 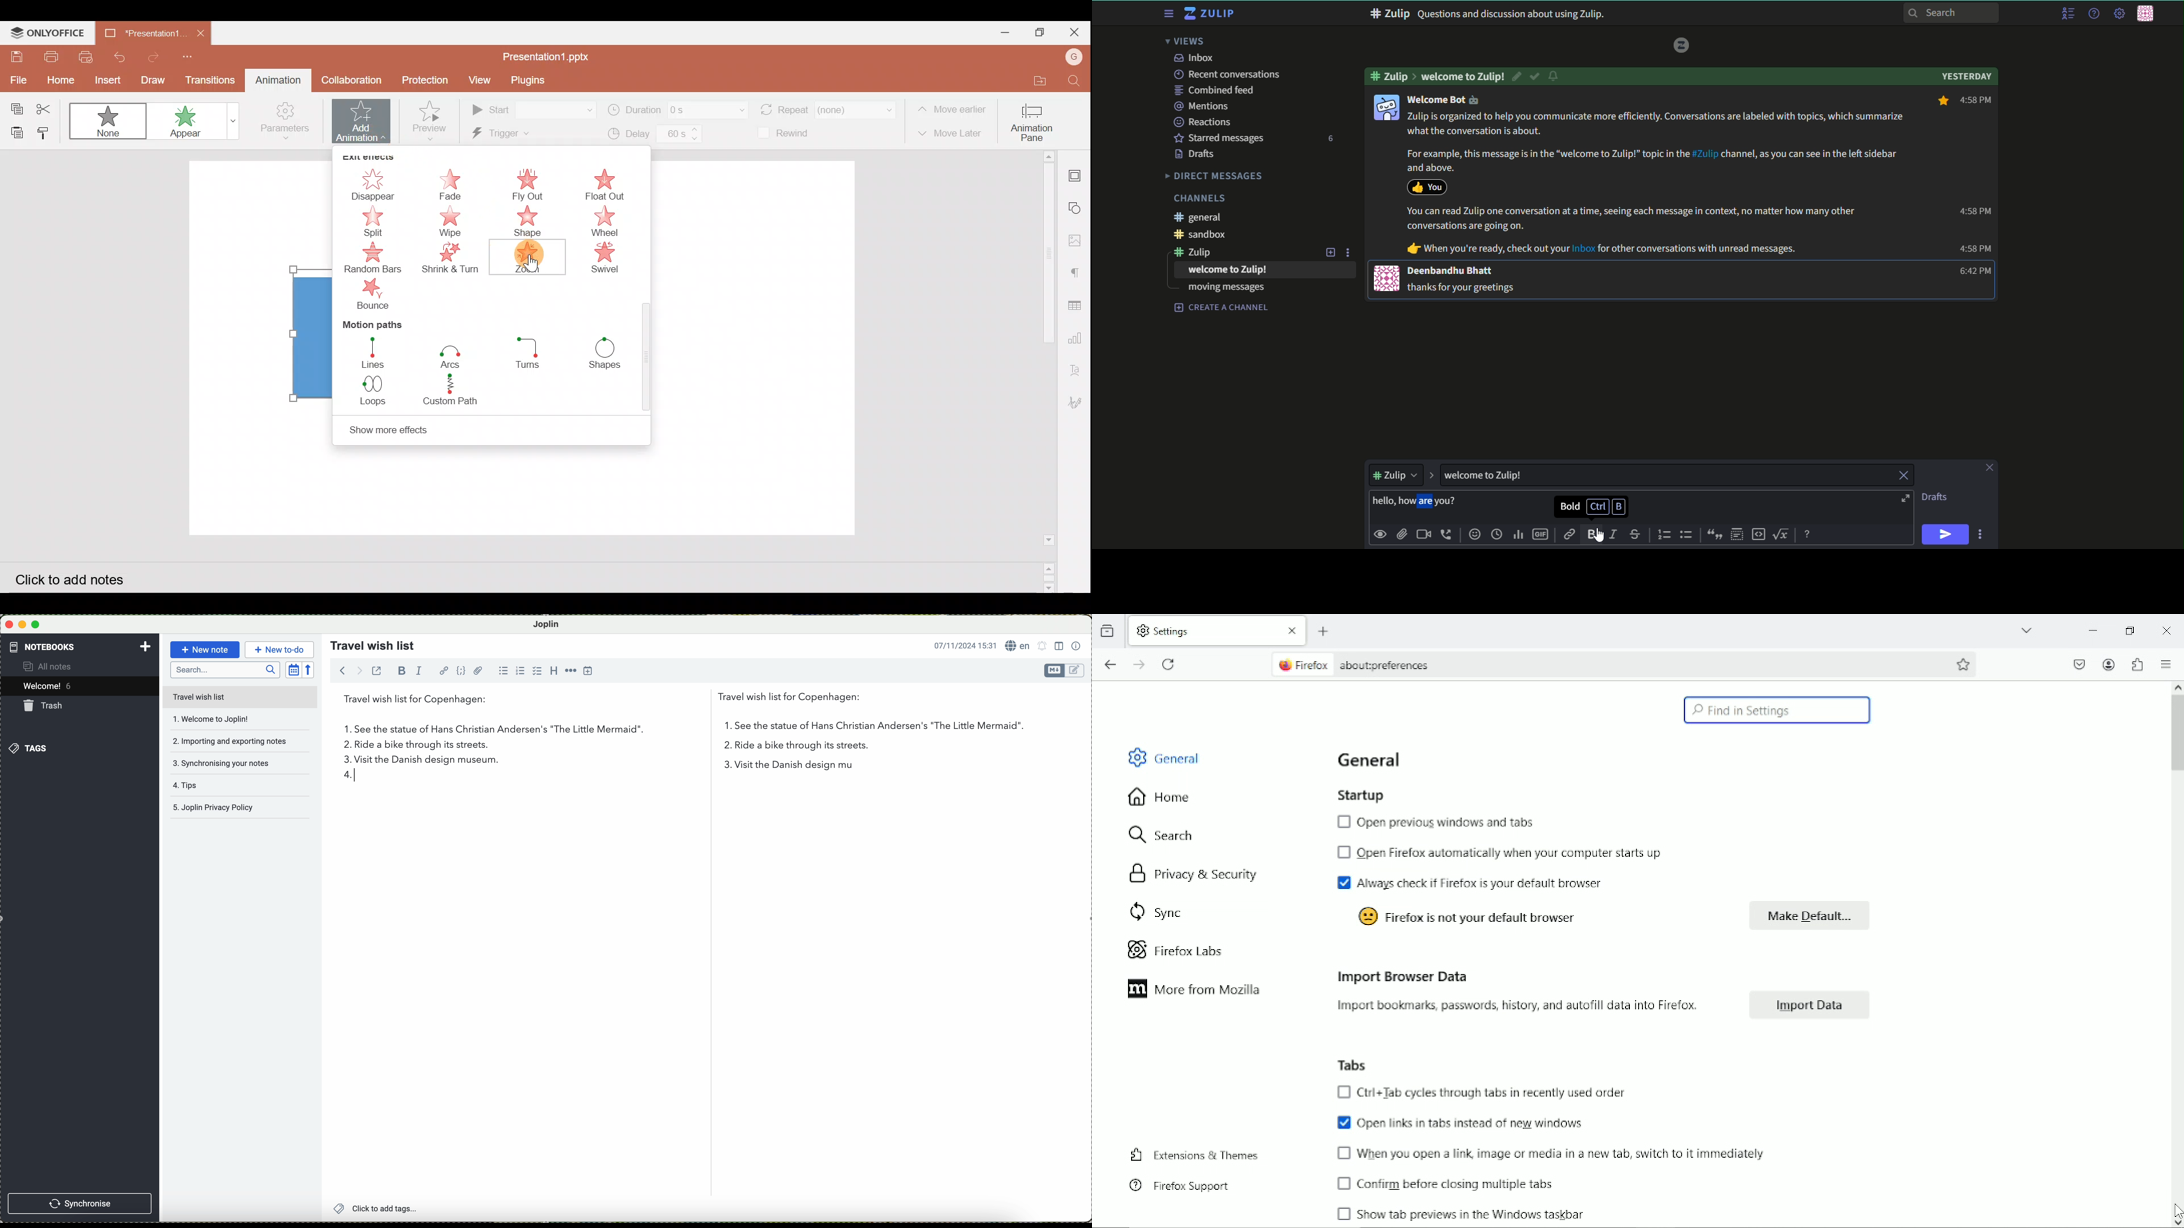 I want to click on importing and exporting notes, so click(x=229, y=740).